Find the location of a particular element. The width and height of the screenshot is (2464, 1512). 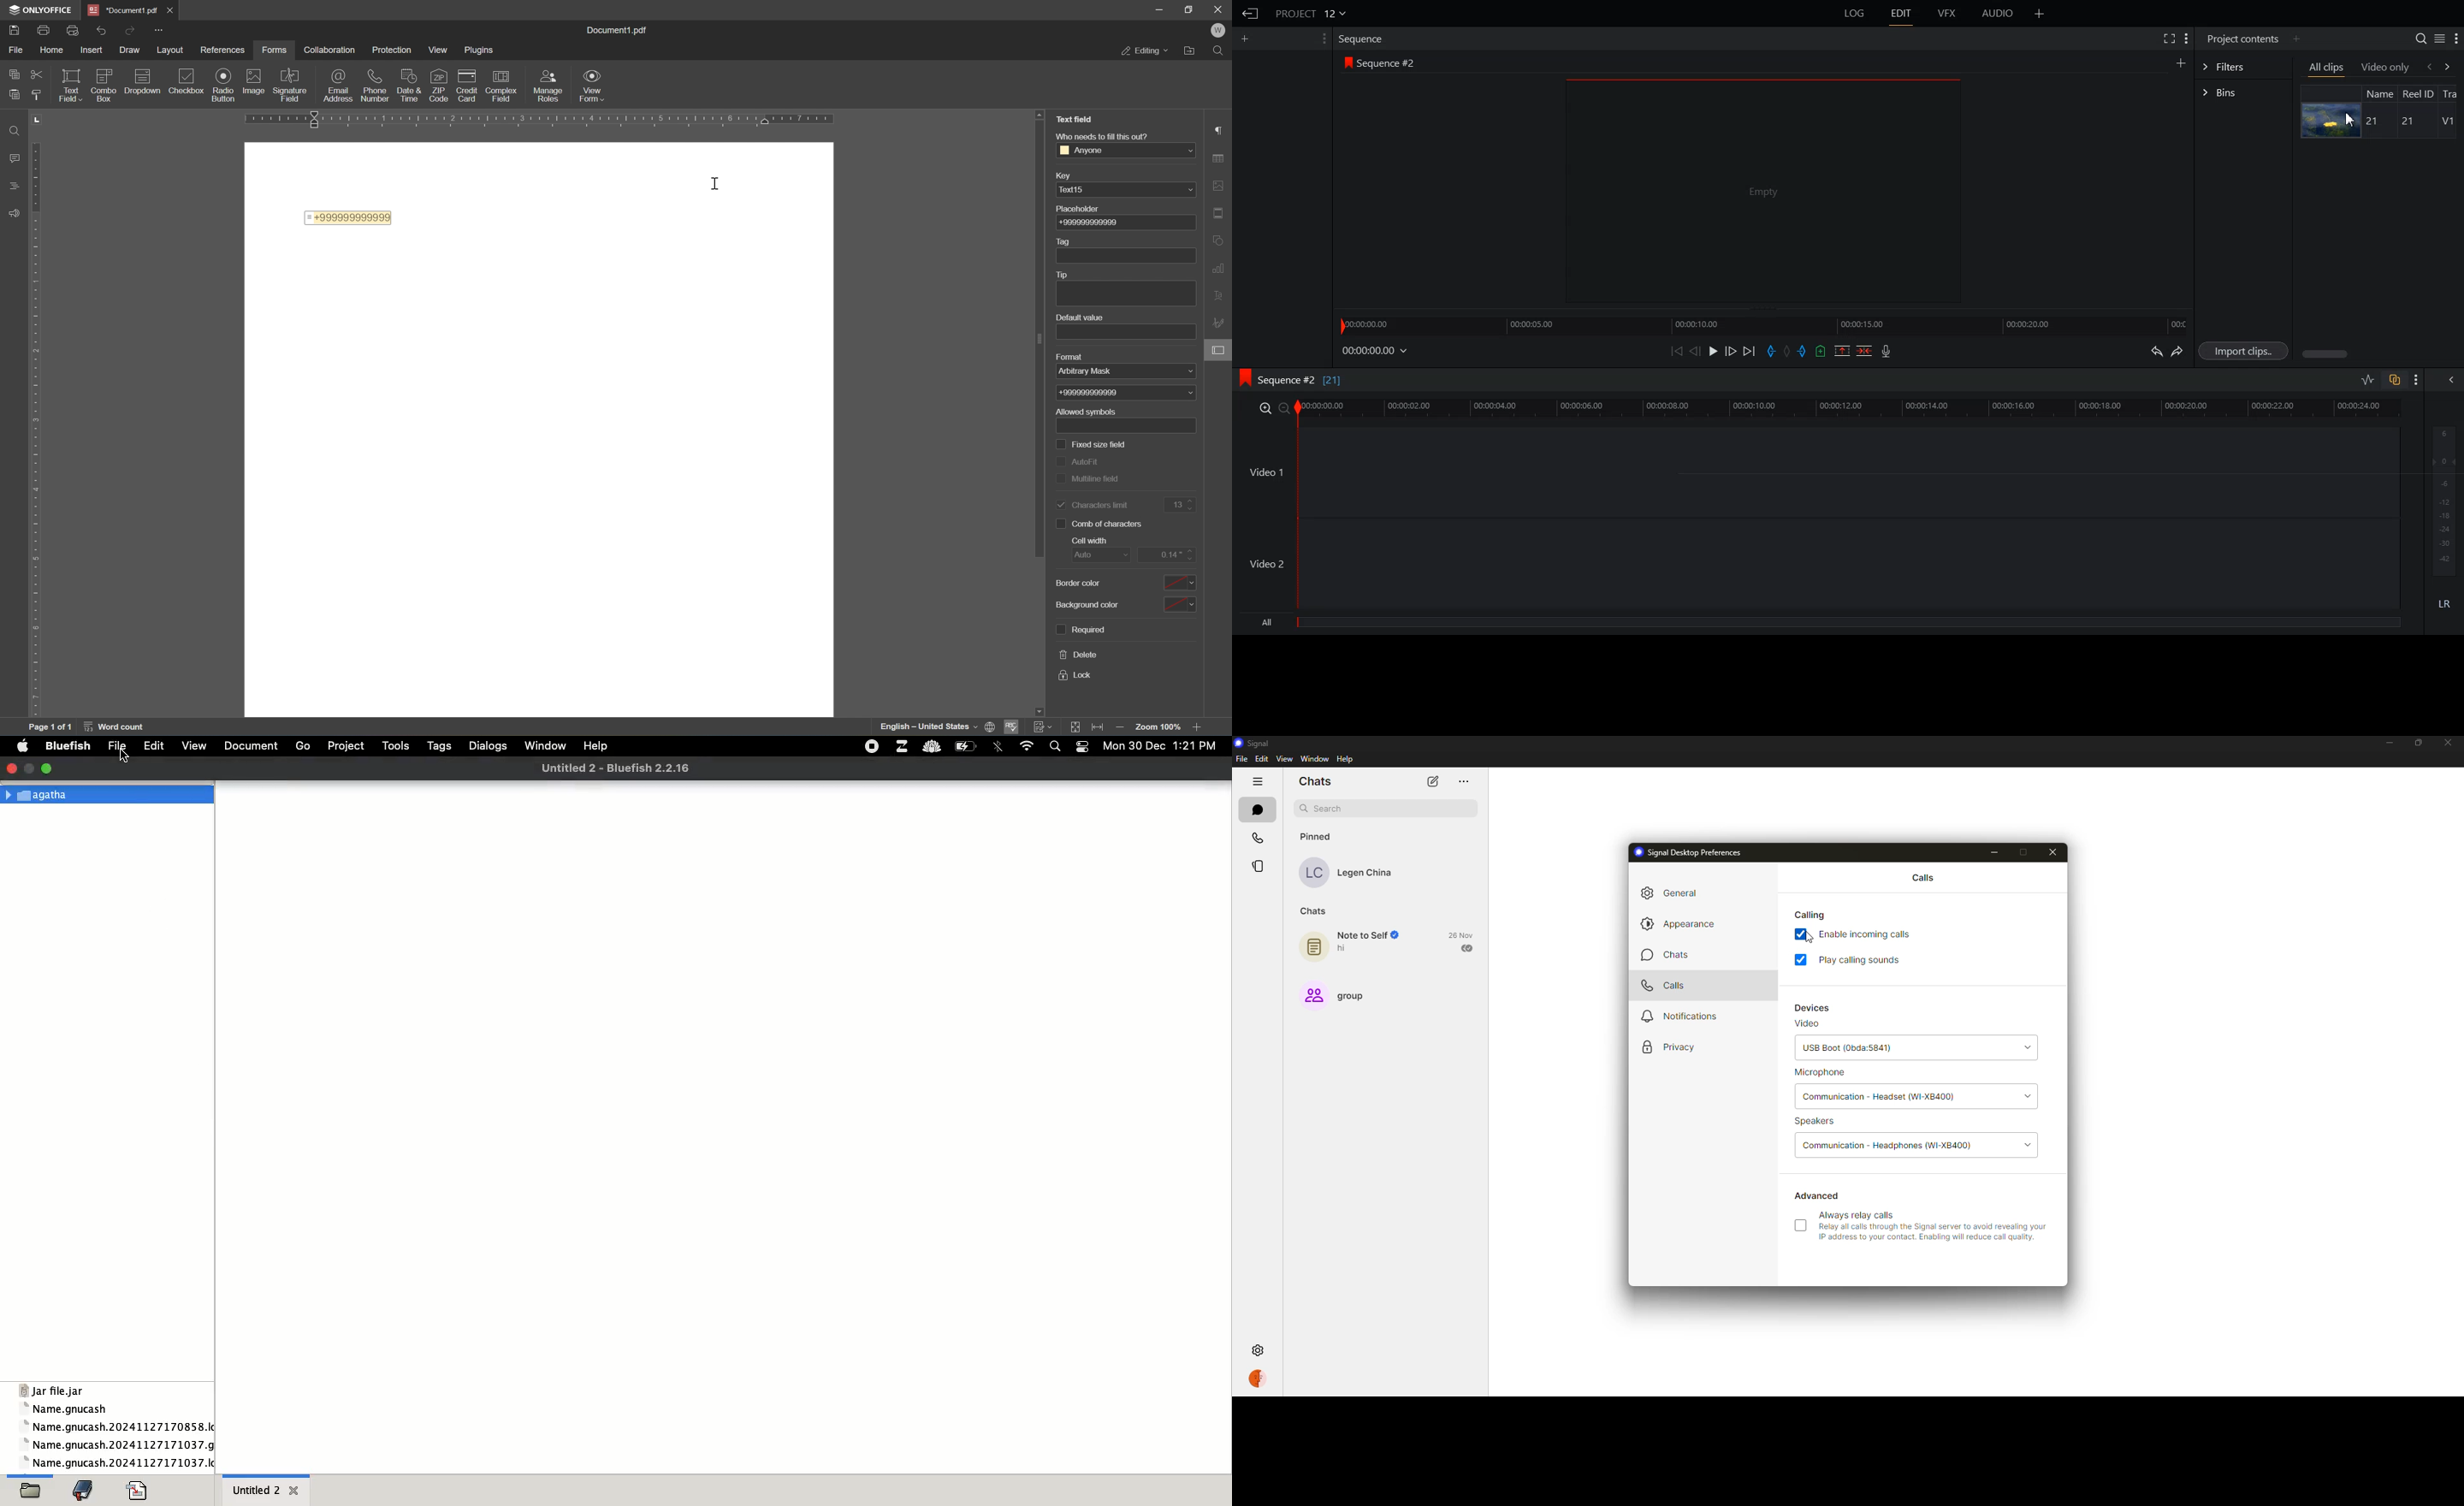

required is located at coordinates (1080, 630).